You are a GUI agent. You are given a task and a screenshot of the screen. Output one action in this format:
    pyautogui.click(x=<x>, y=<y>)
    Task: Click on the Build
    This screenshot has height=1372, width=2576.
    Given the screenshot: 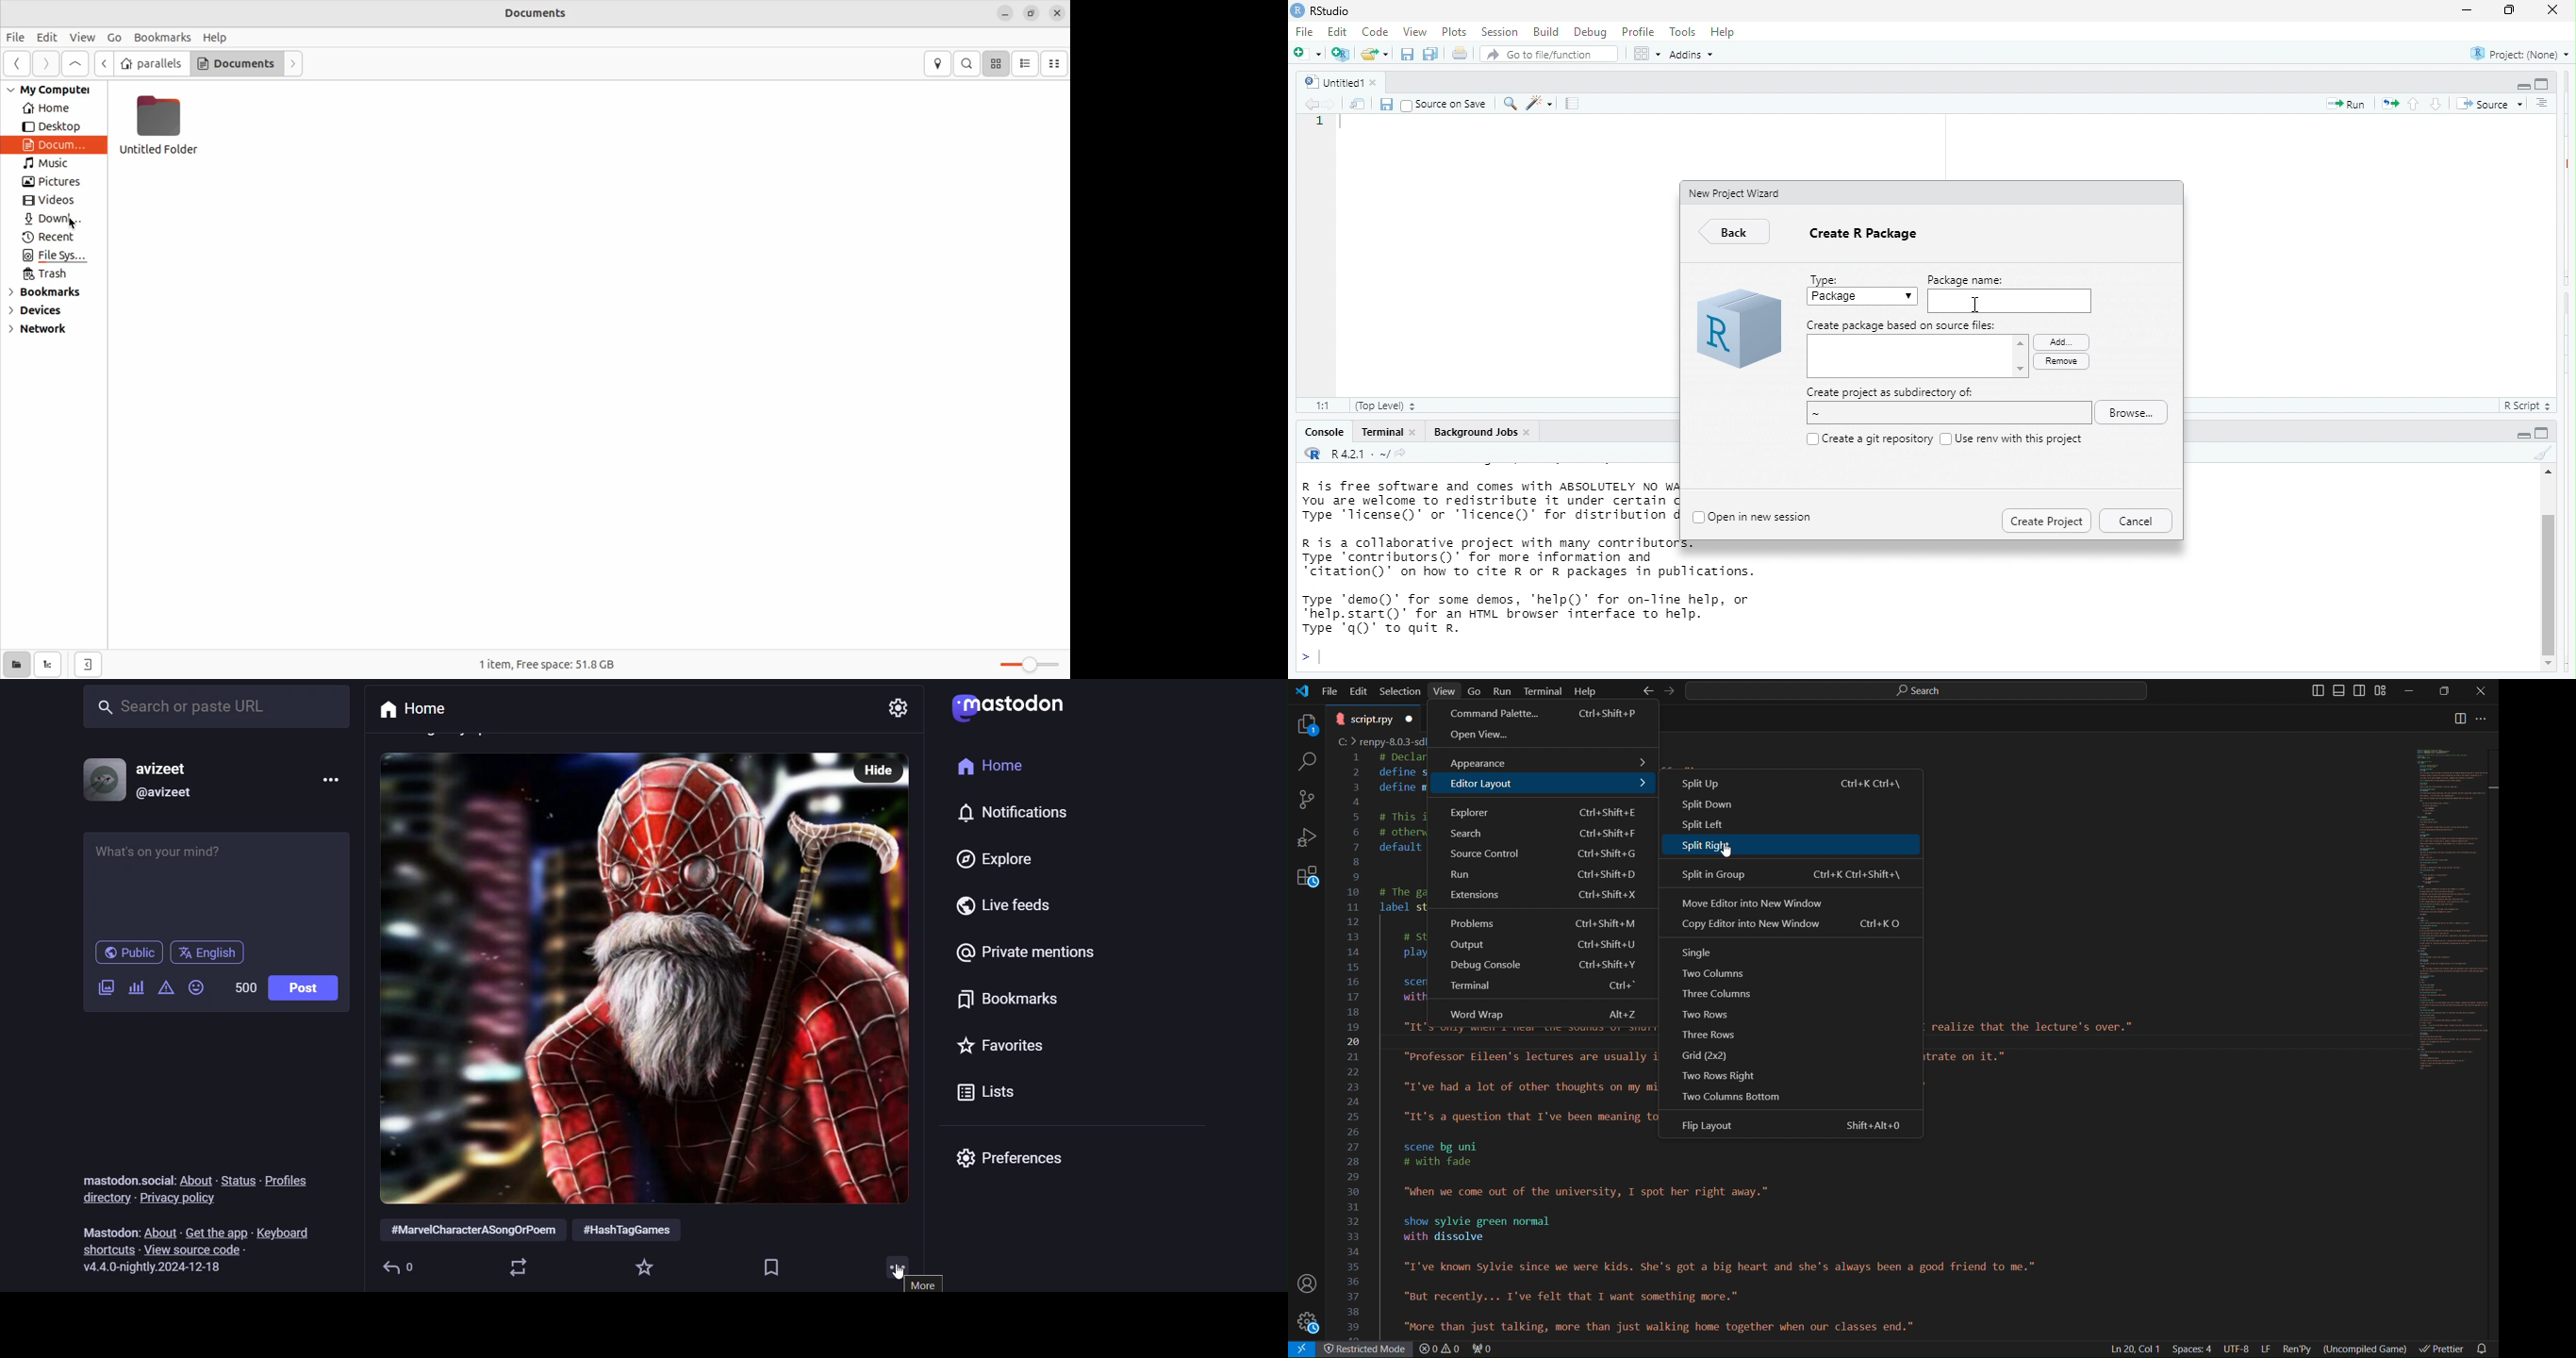 What is the action you would take?
    pyautogui.click(x=1545, y=31)
    